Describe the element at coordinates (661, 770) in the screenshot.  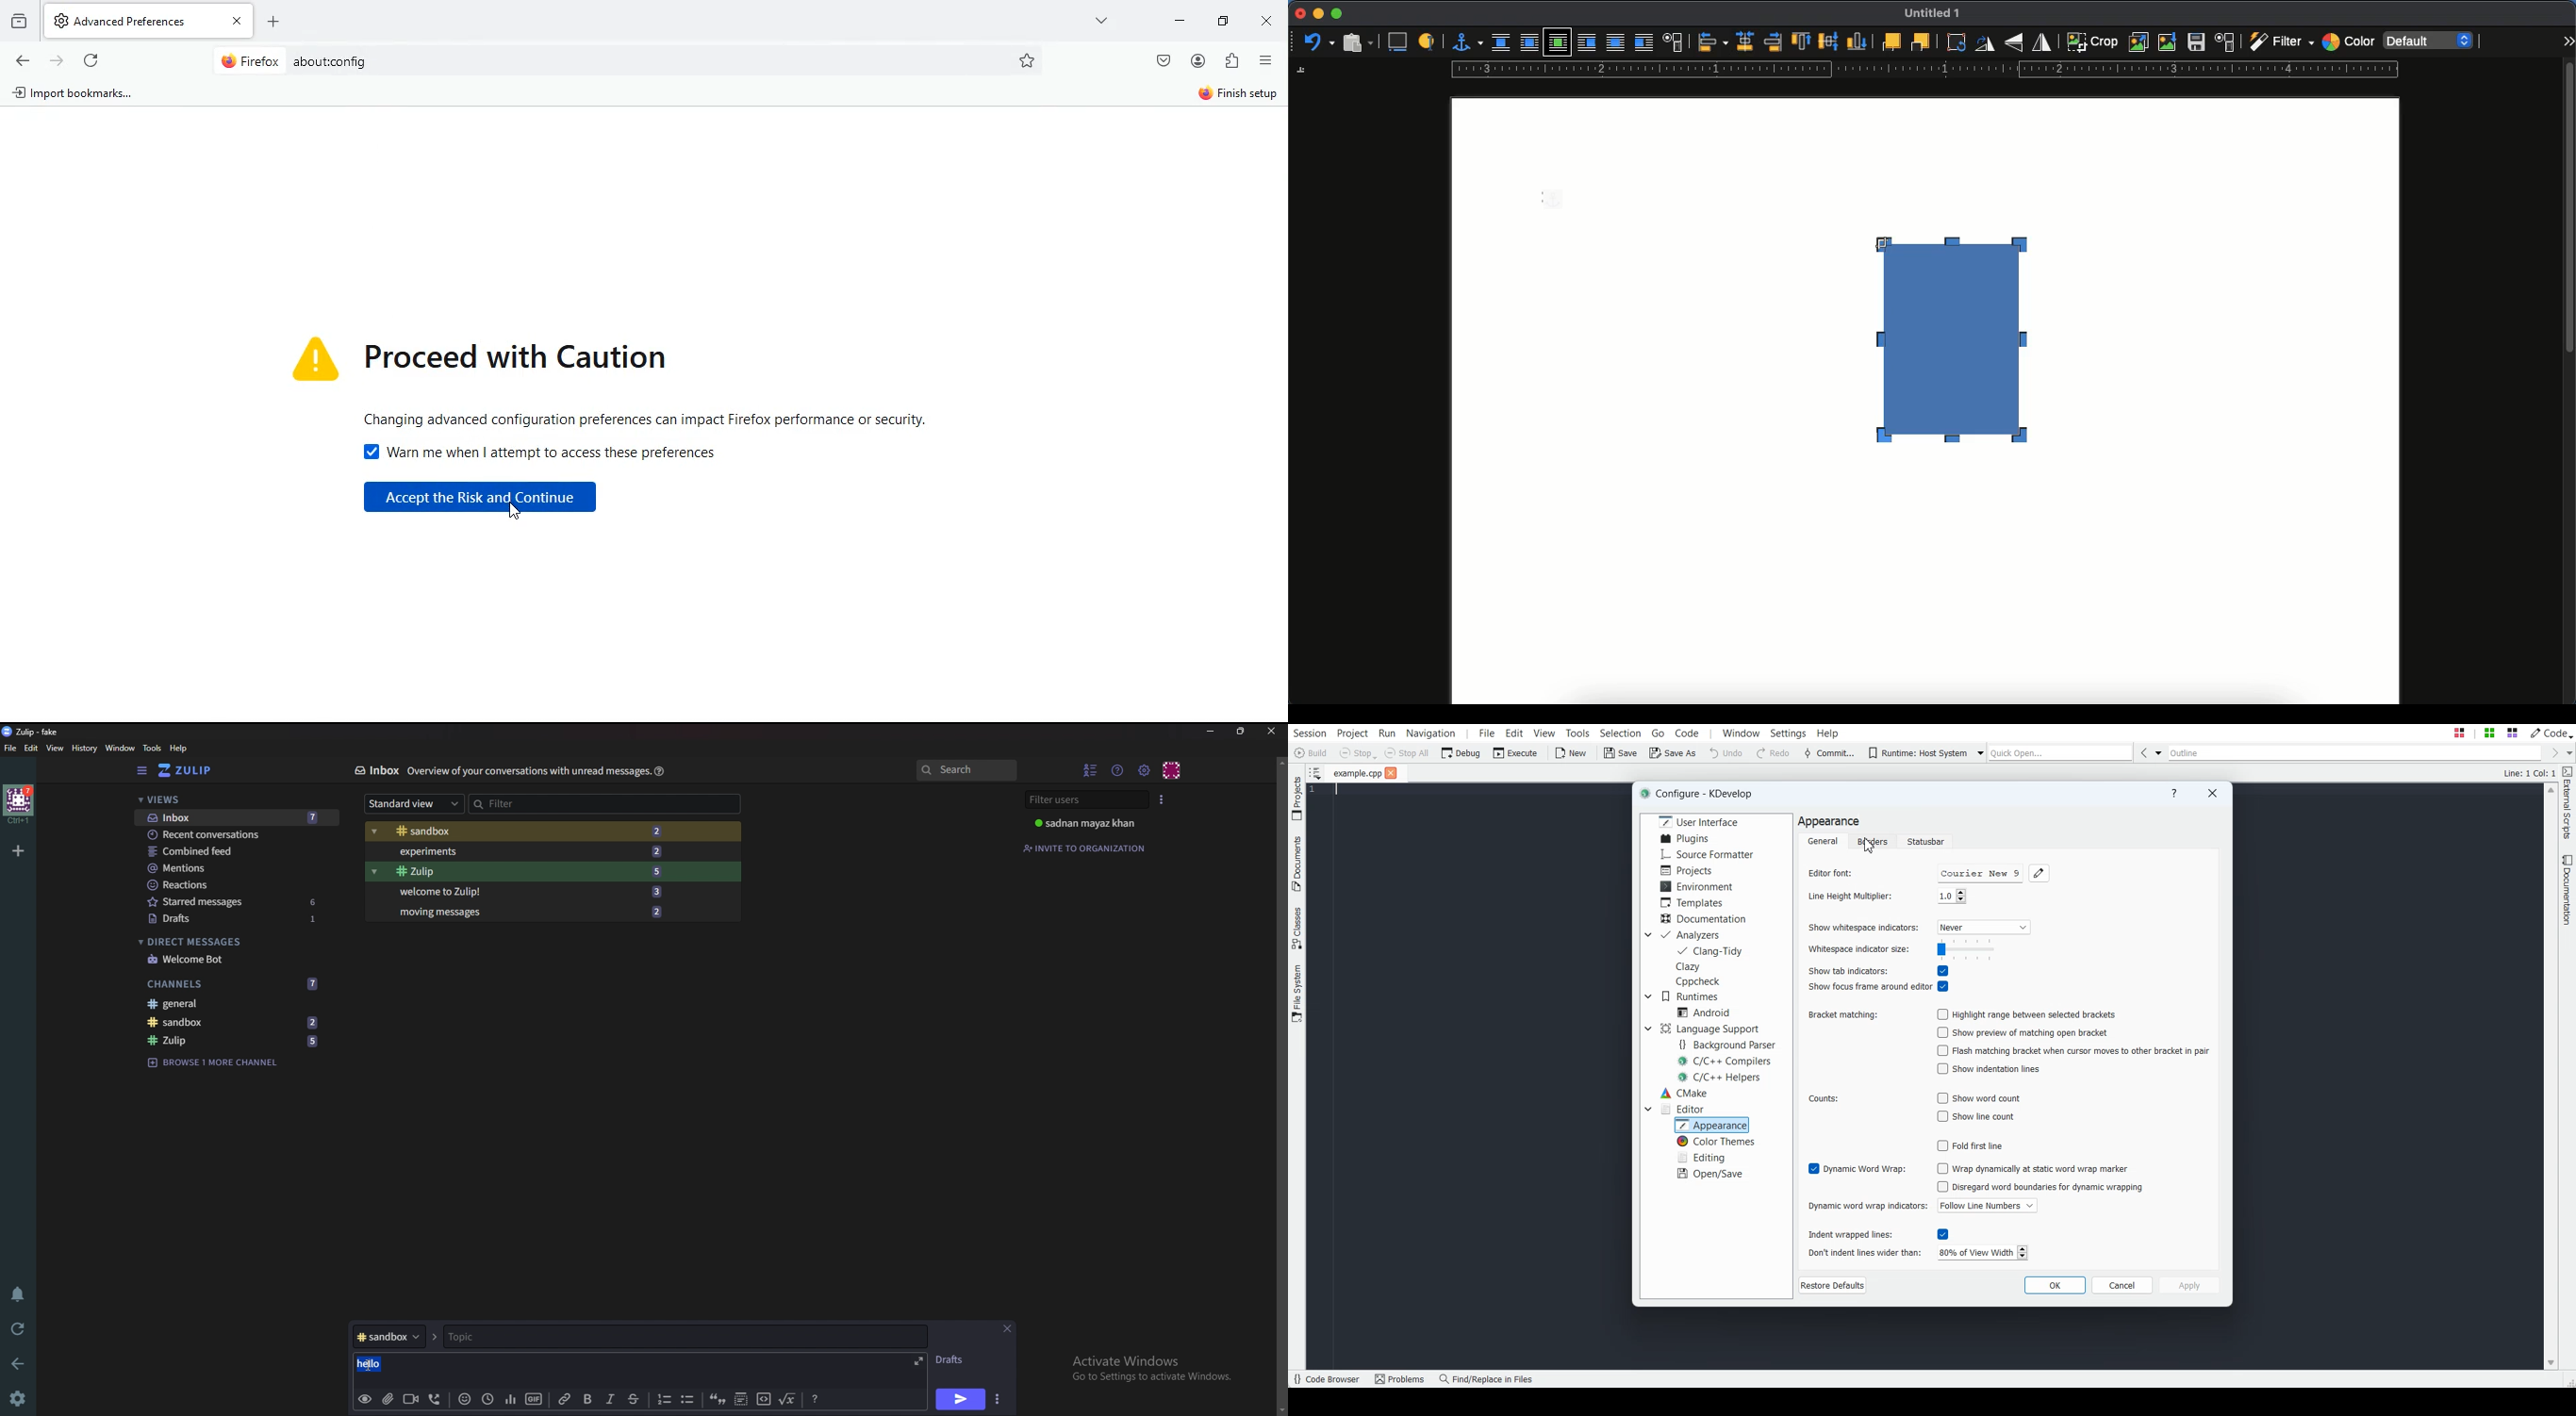
I see `Help` at that location.